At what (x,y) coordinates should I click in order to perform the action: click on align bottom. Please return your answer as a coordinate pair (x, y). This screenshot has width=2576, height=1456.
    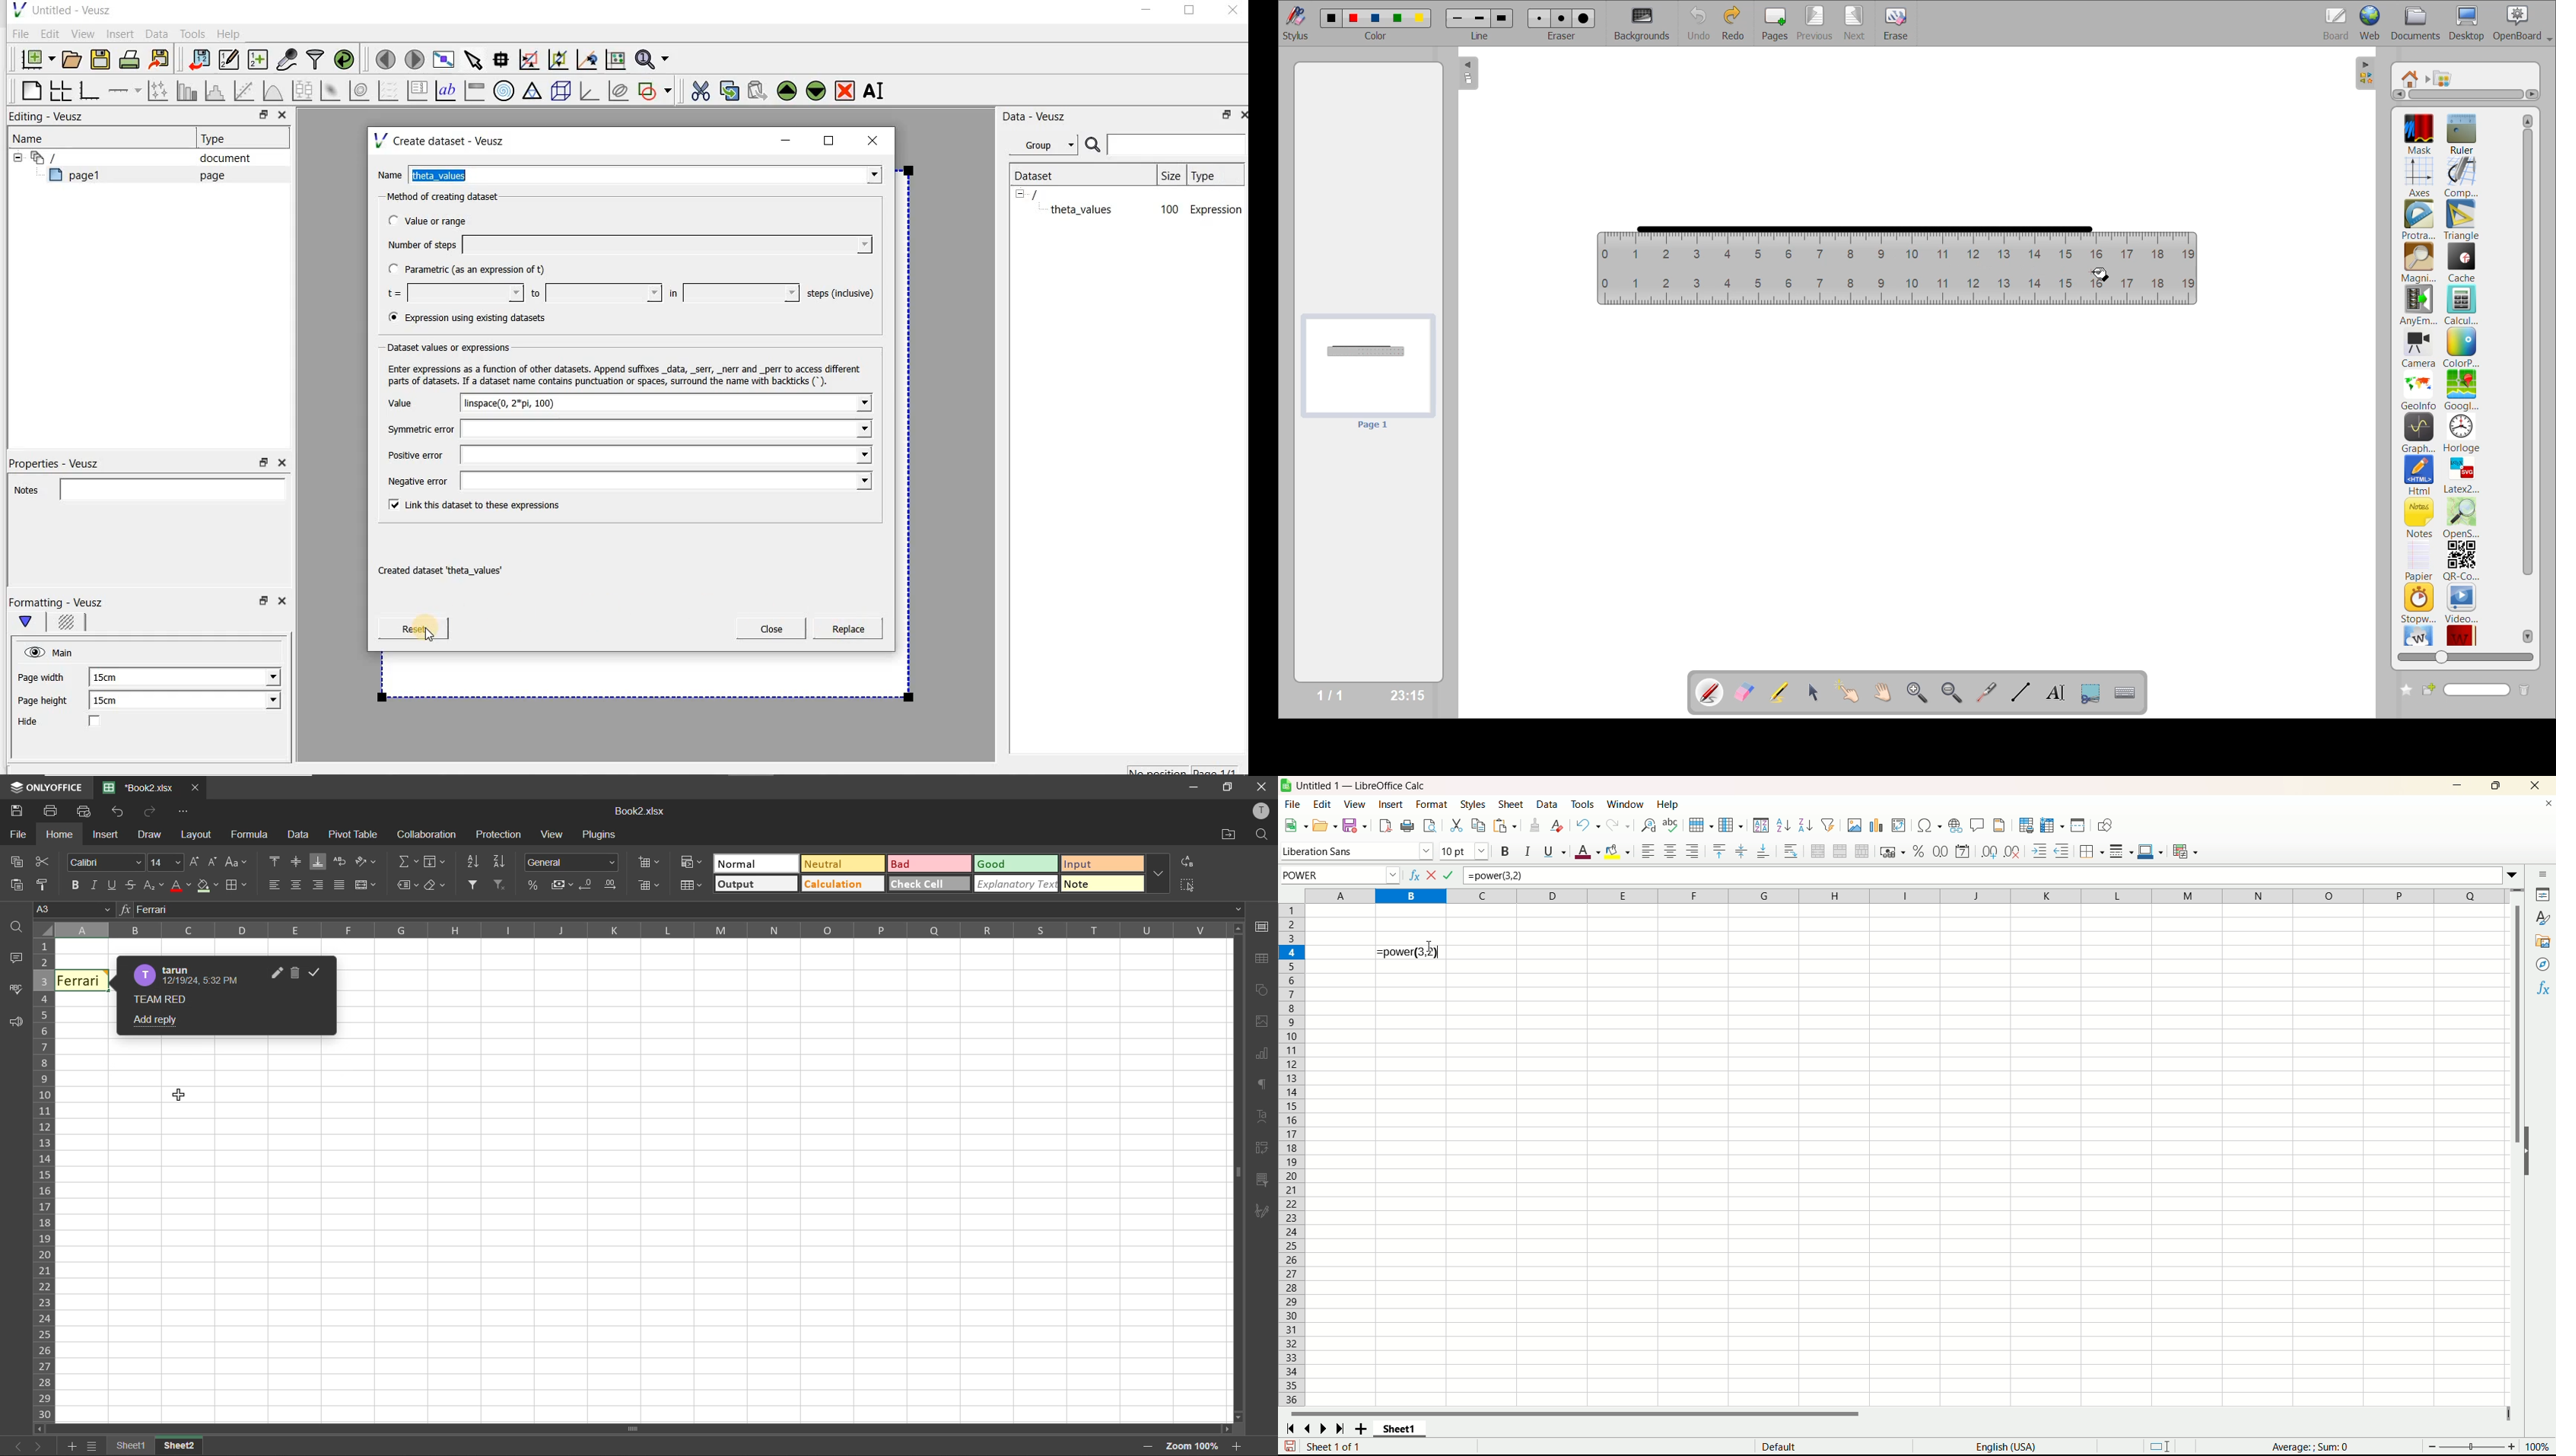
    Looking at the image, I should click on (1765, 854).